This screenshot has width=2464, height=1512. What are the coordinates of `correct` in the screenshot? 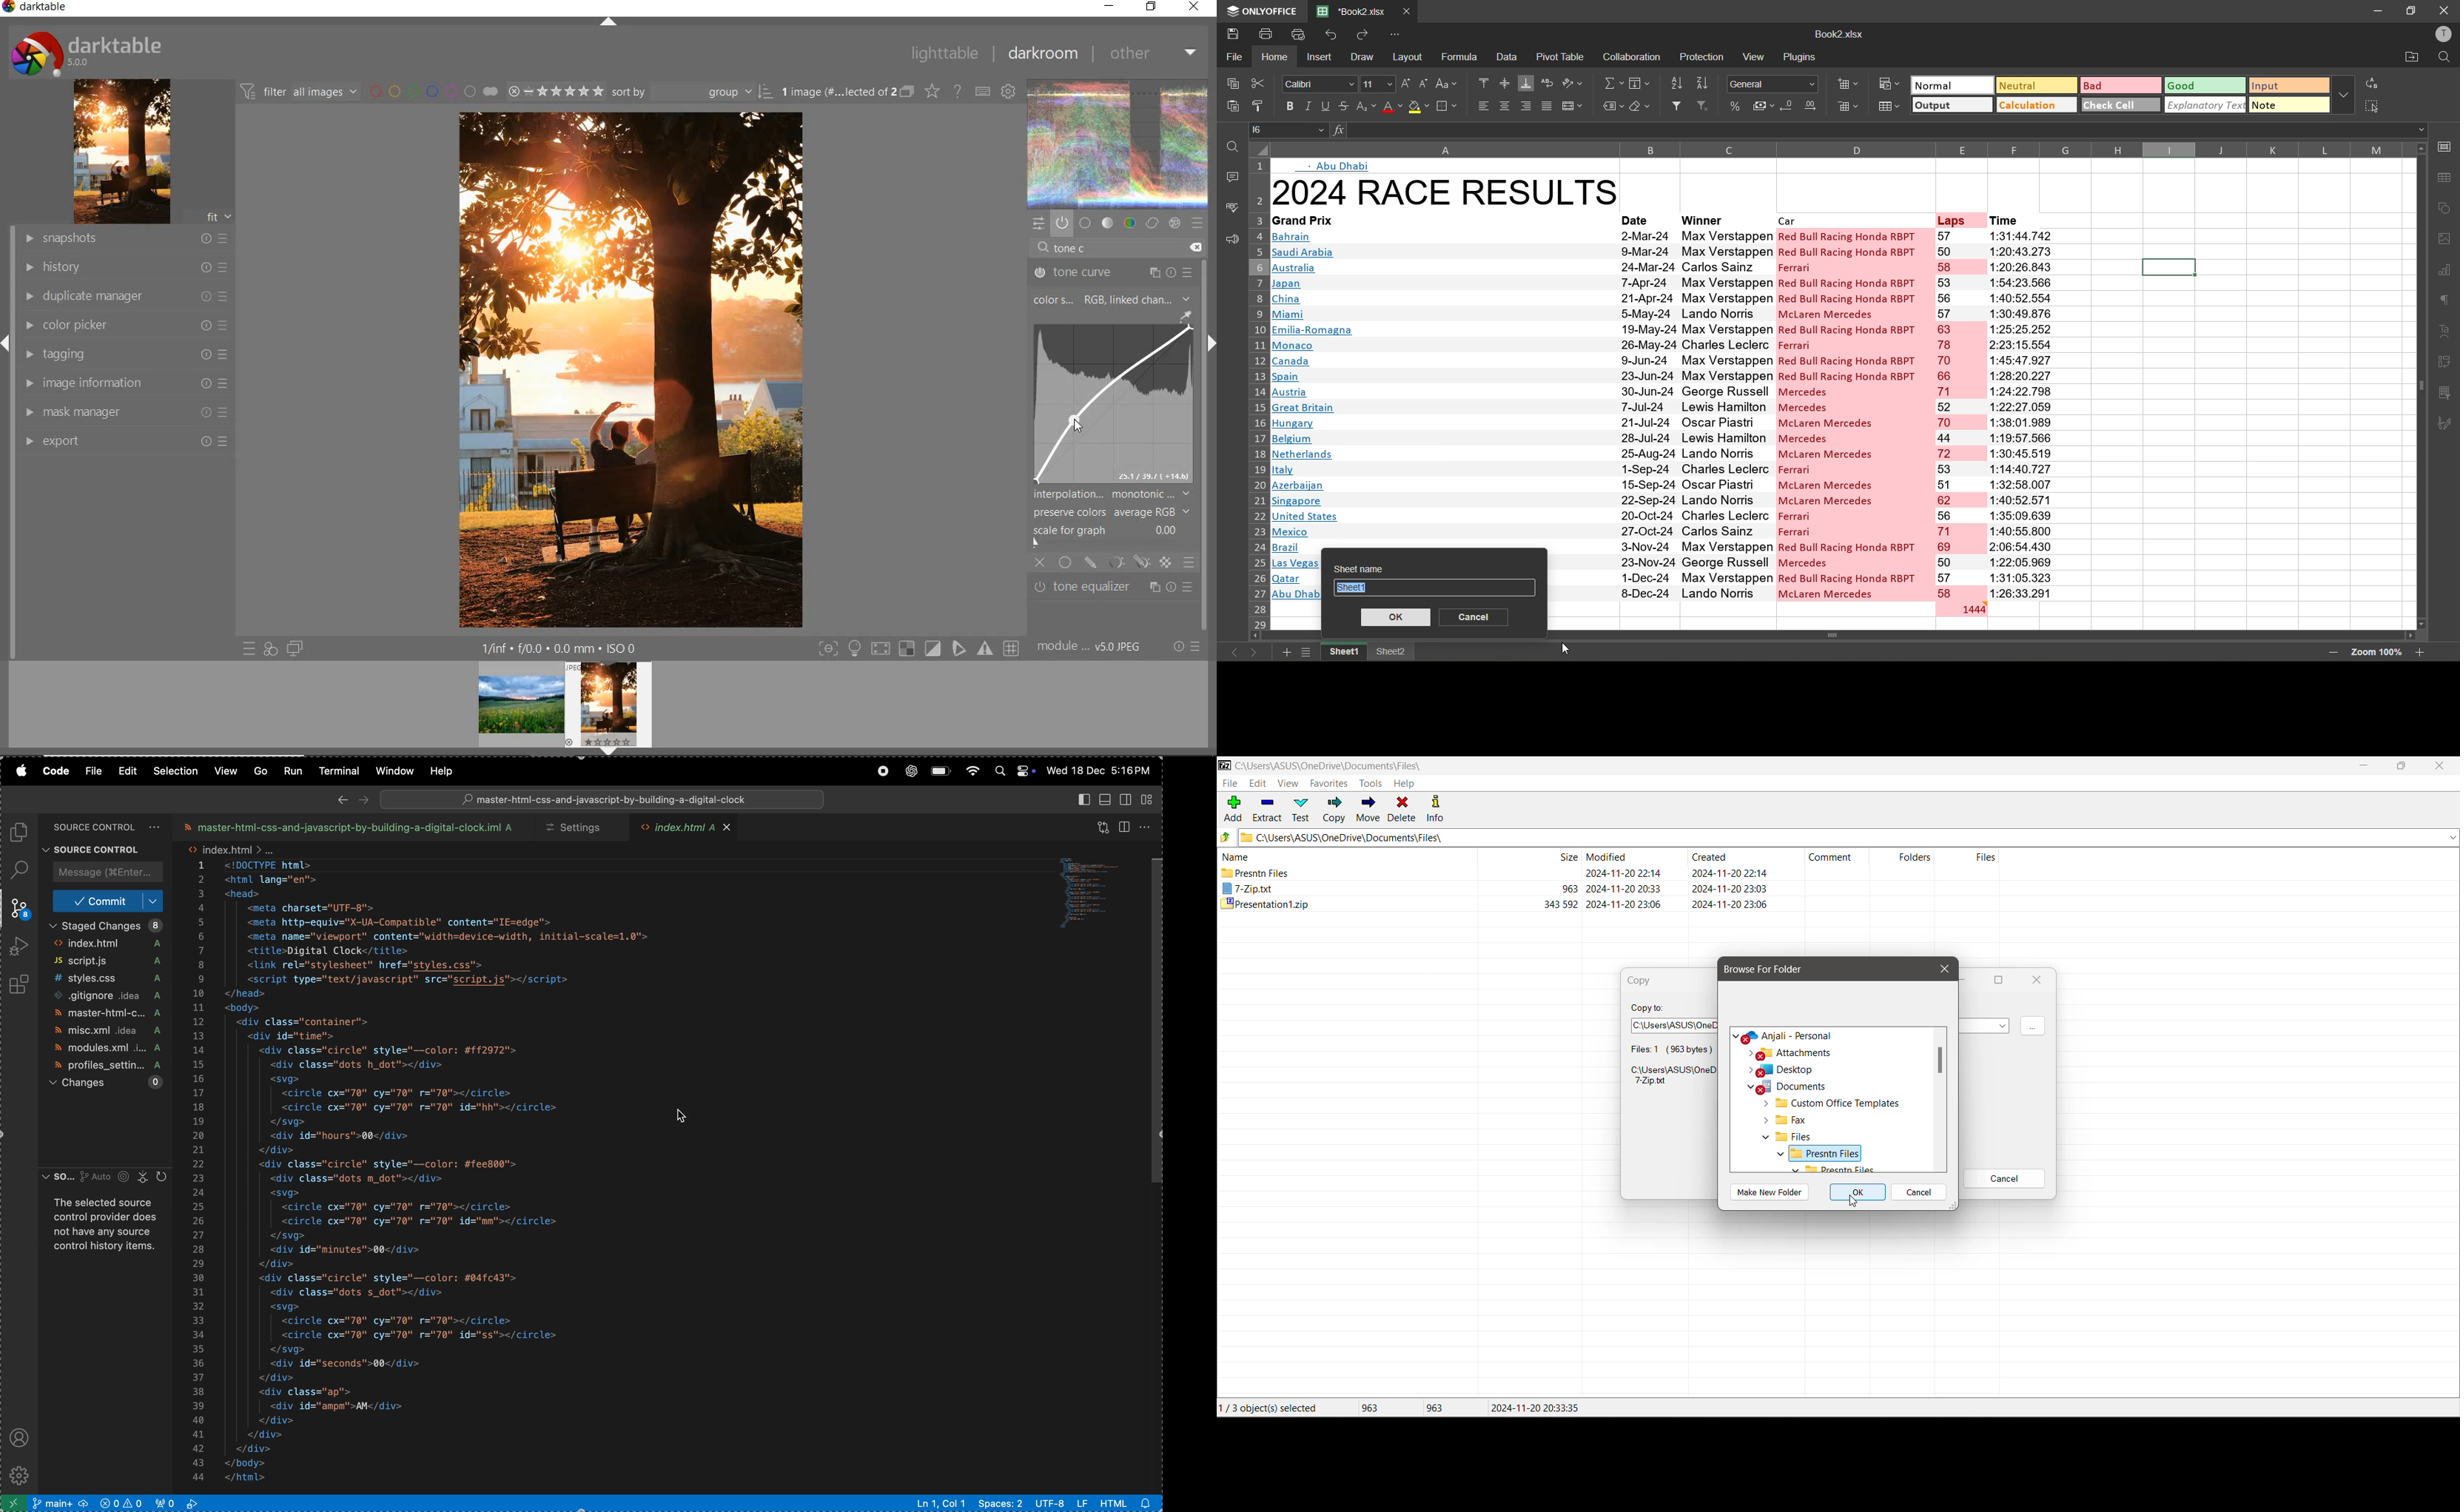 It's located at (1152, 223).